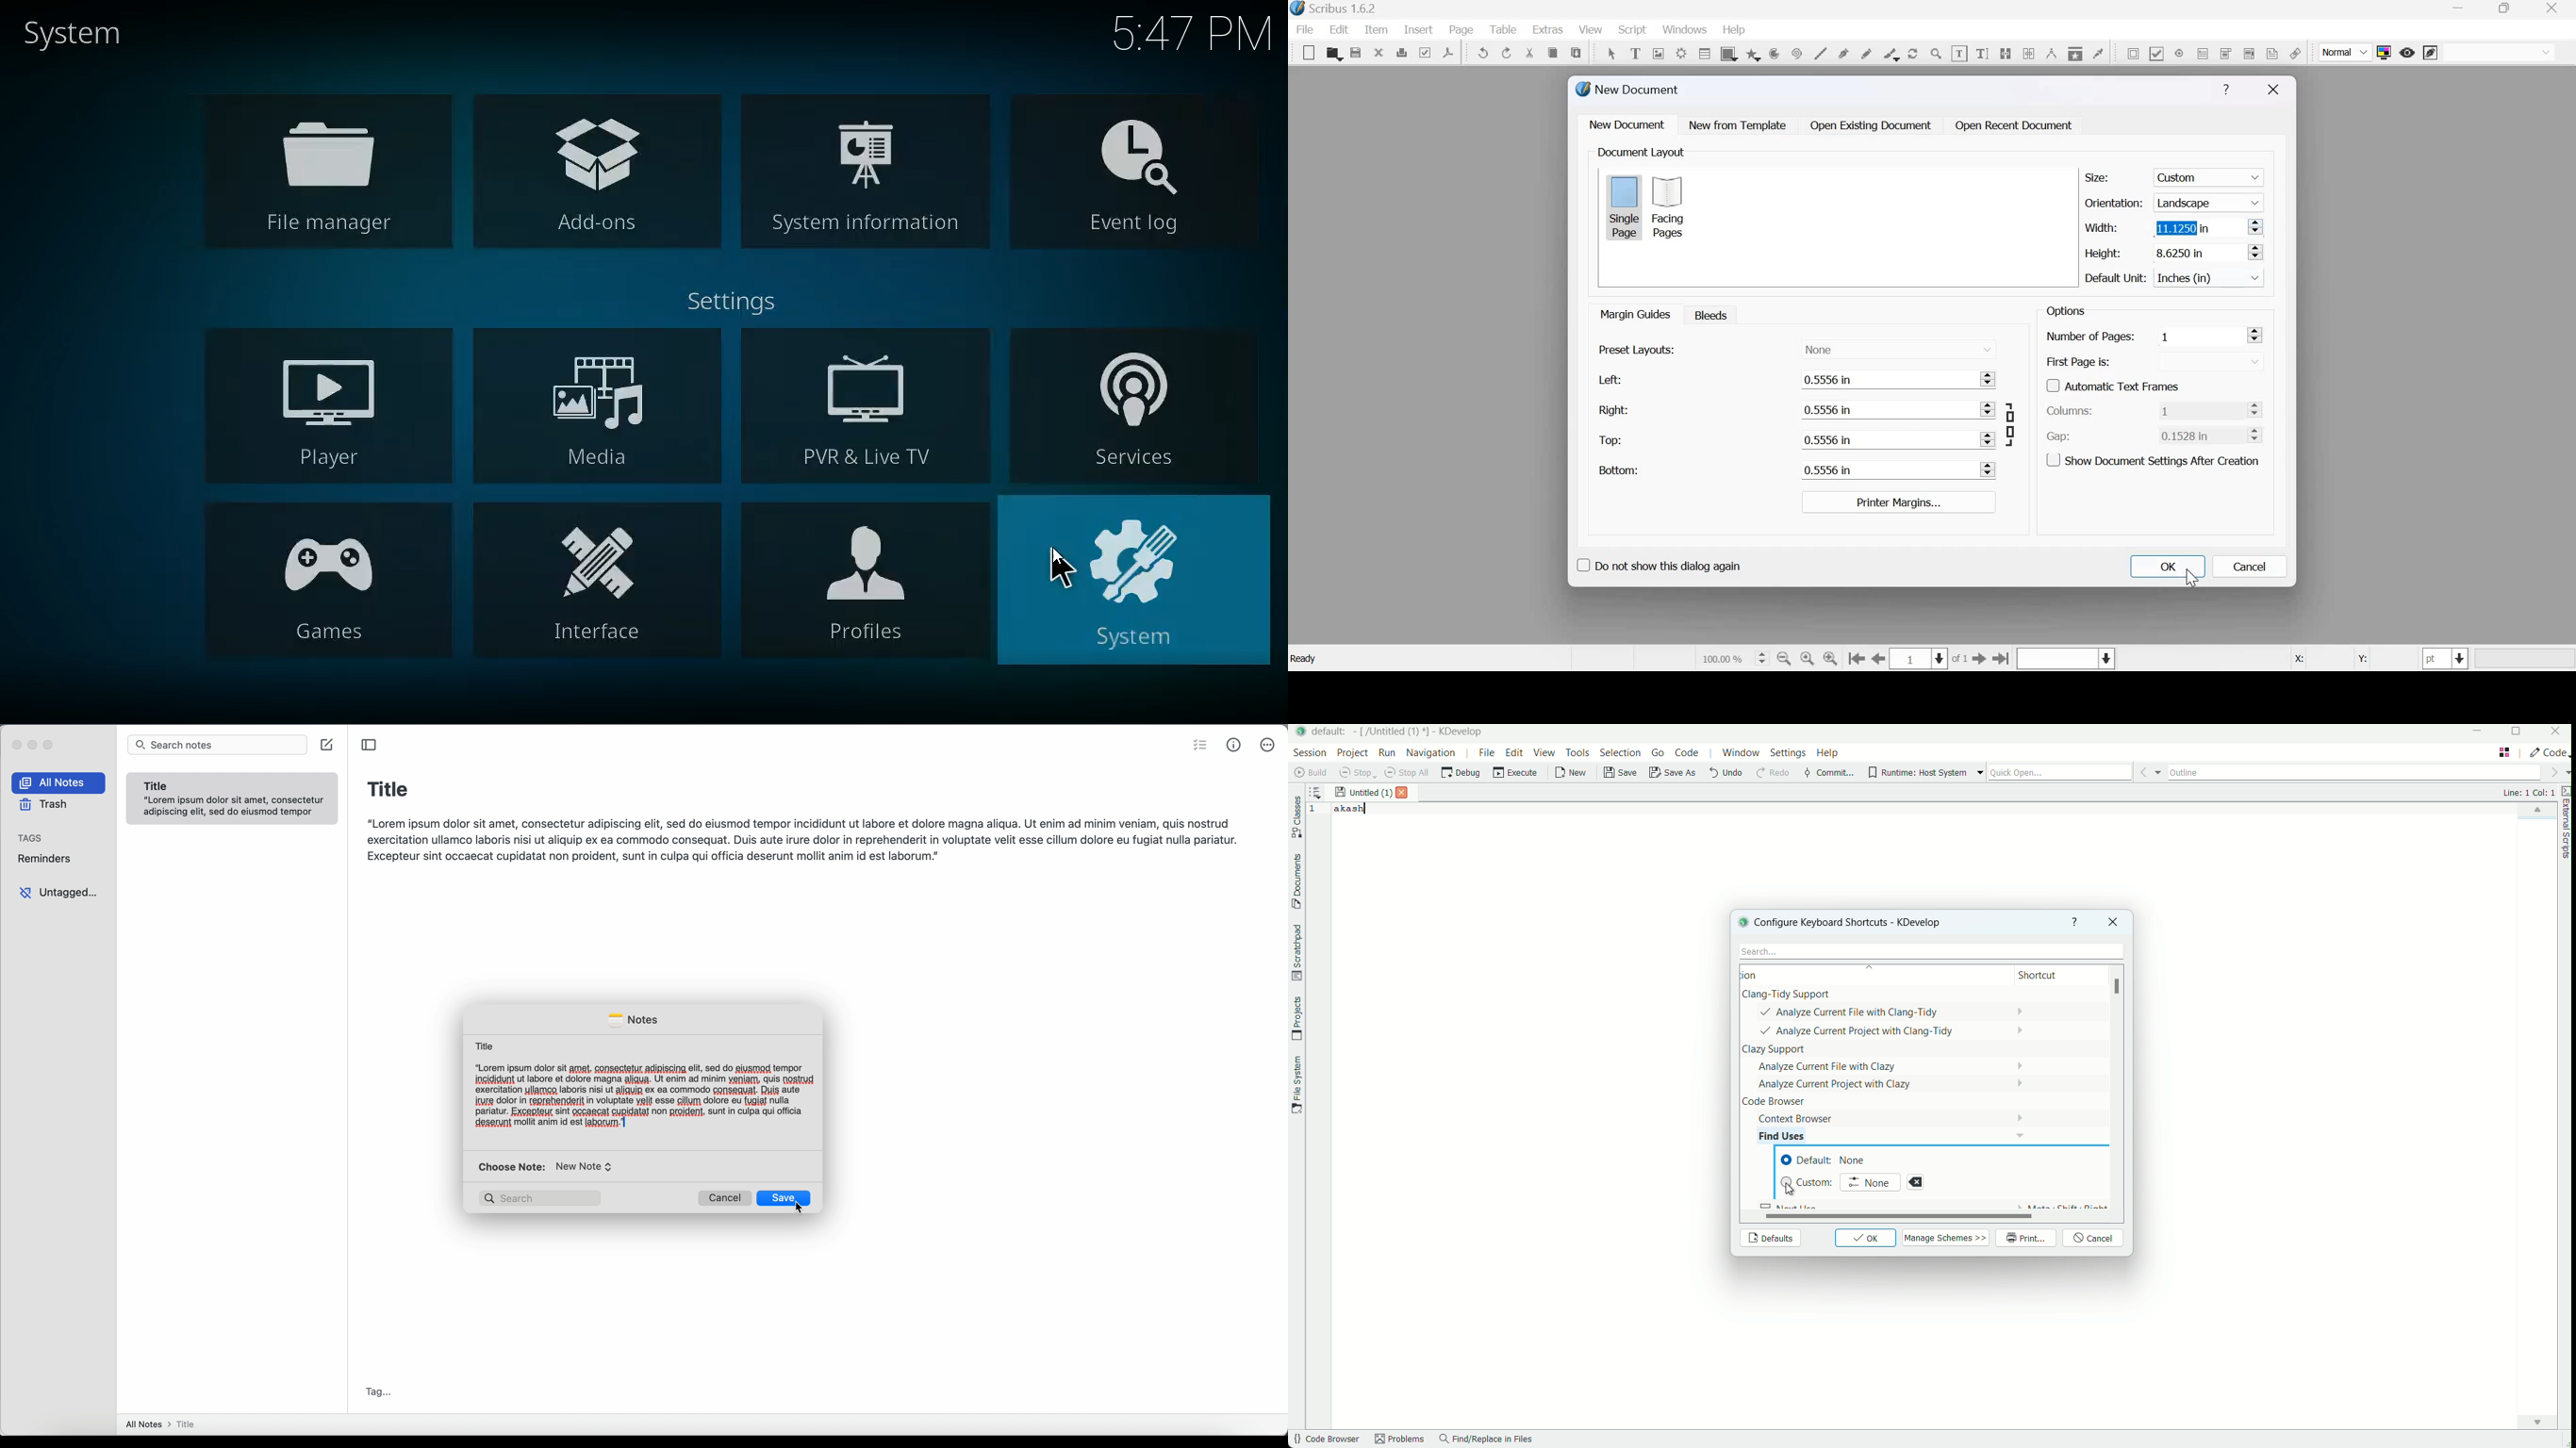  What do you see at coordinates (1308, 30) in the screenshot?
I see `File` at bounding box center [1308, 30].